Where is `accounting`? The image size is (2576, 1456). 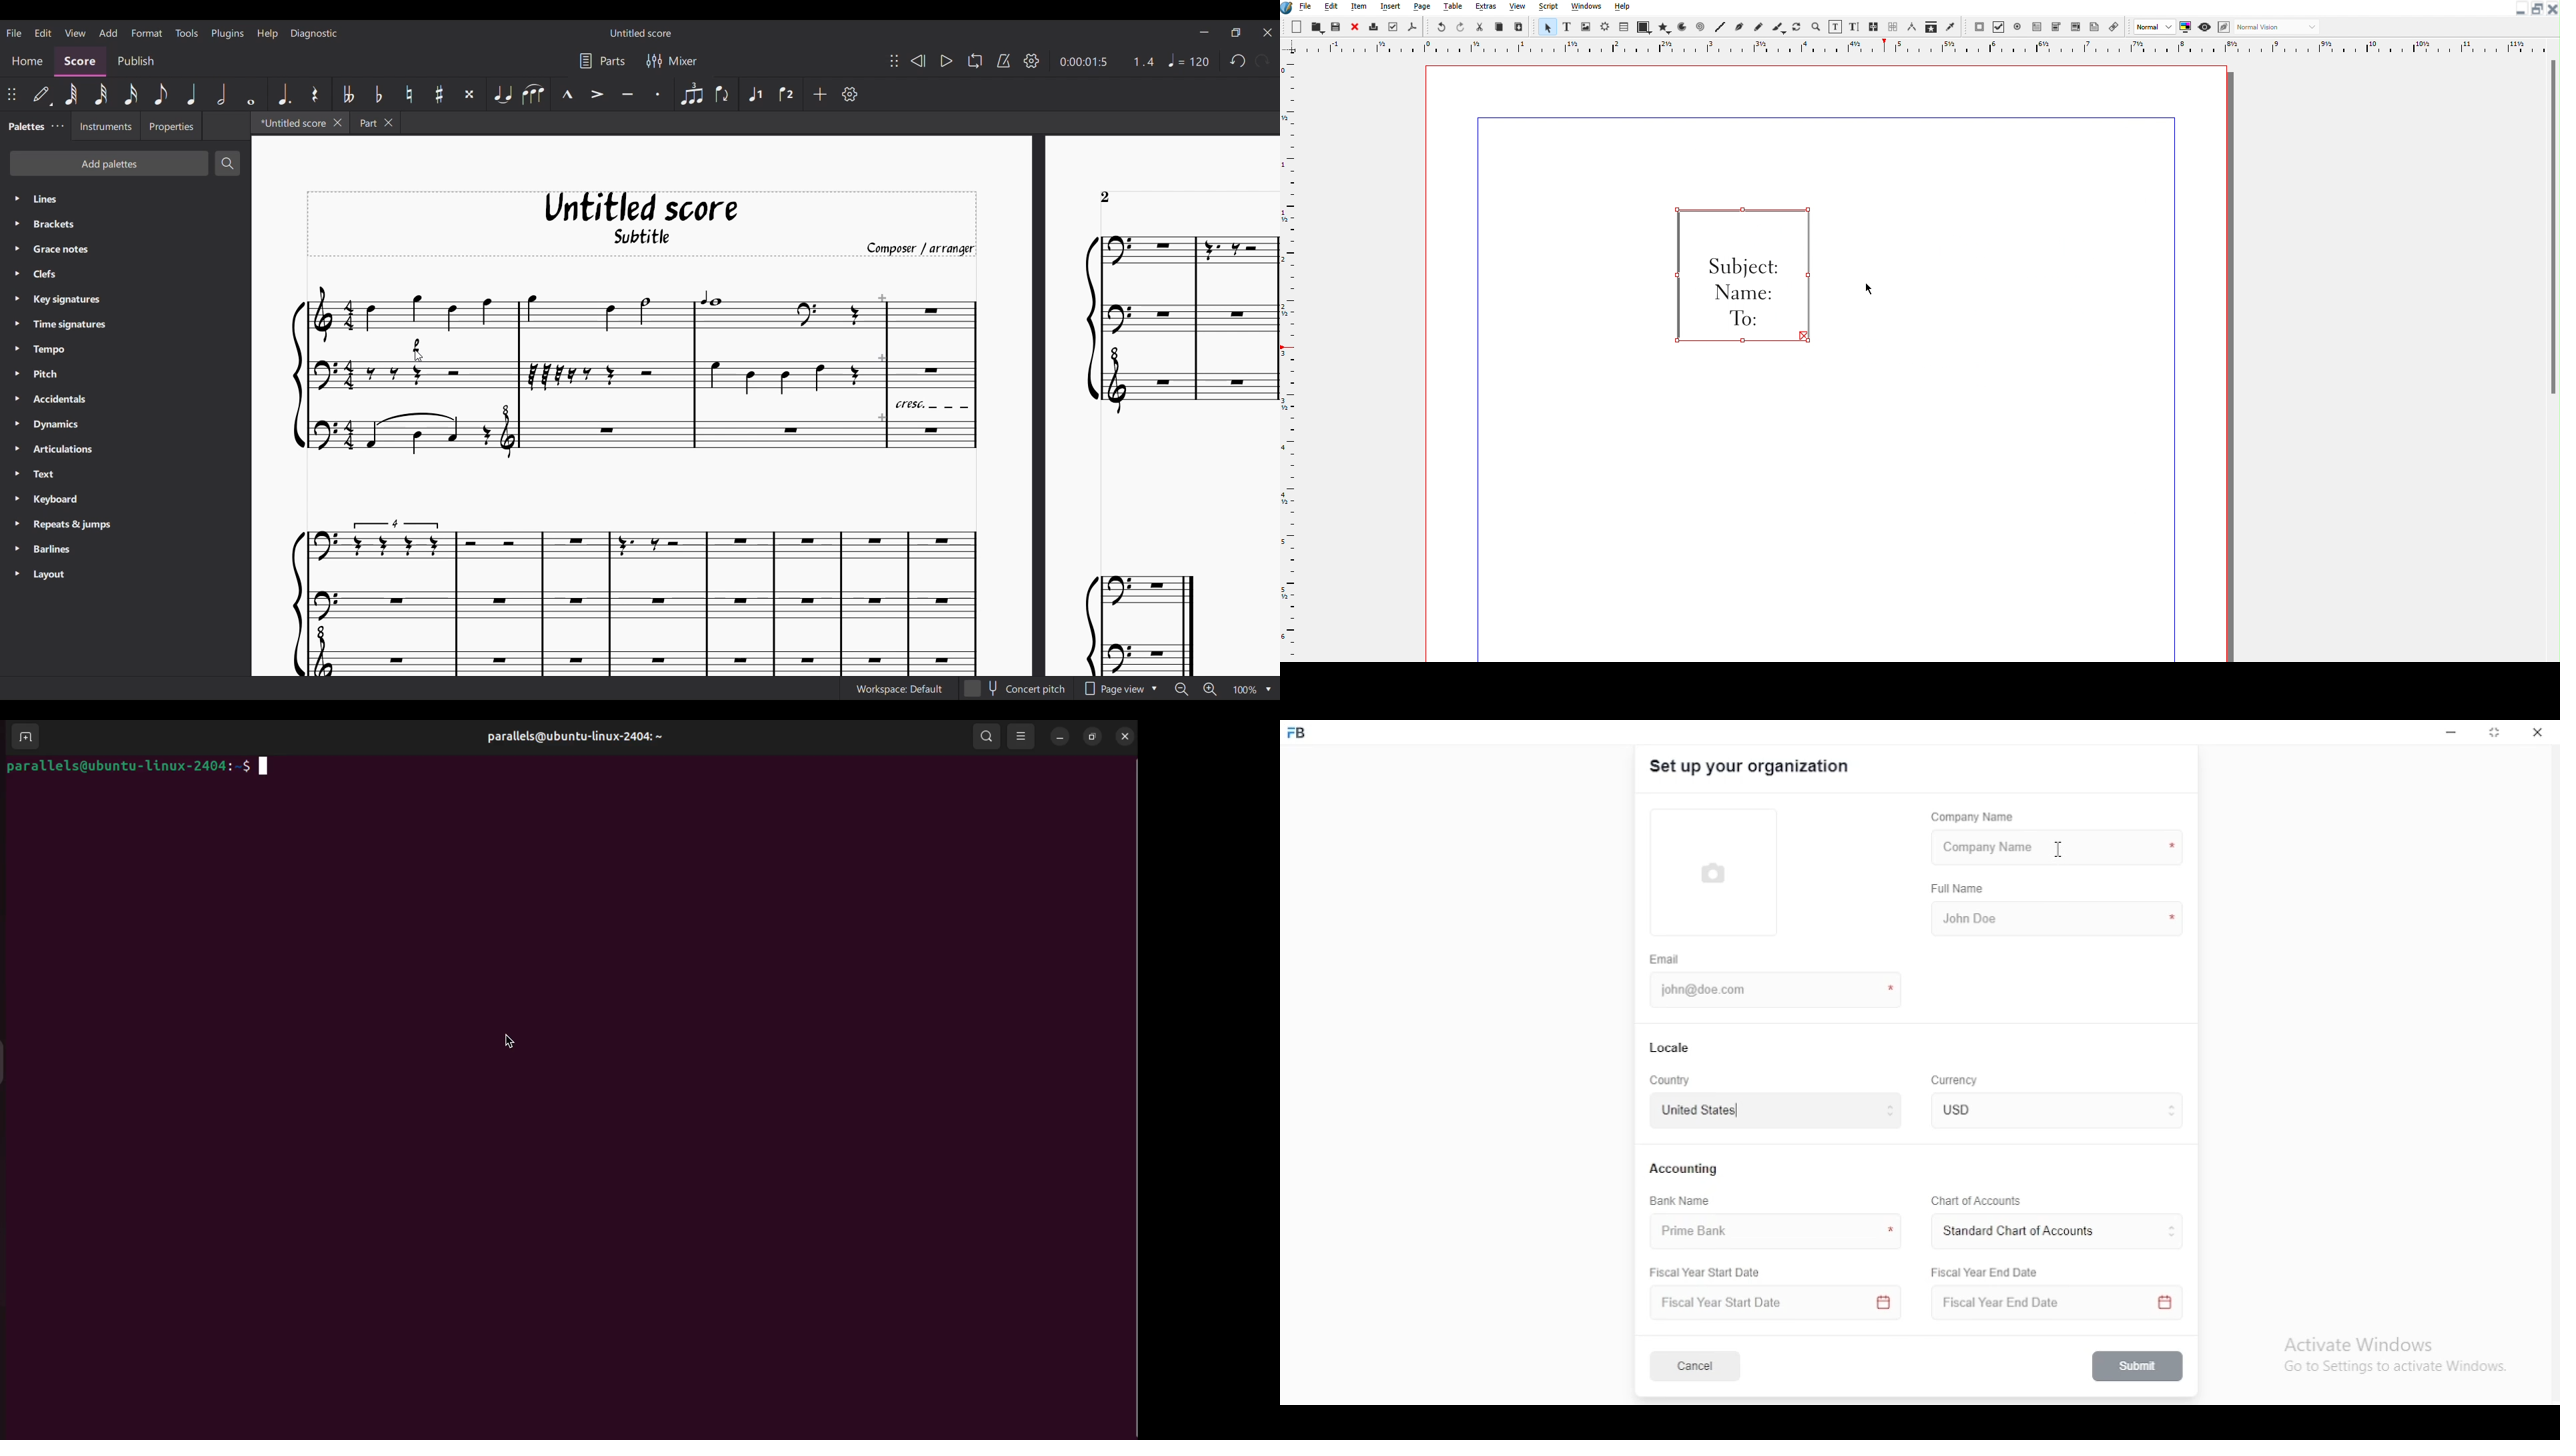 accounting is located at coordinates (1685, 1168).